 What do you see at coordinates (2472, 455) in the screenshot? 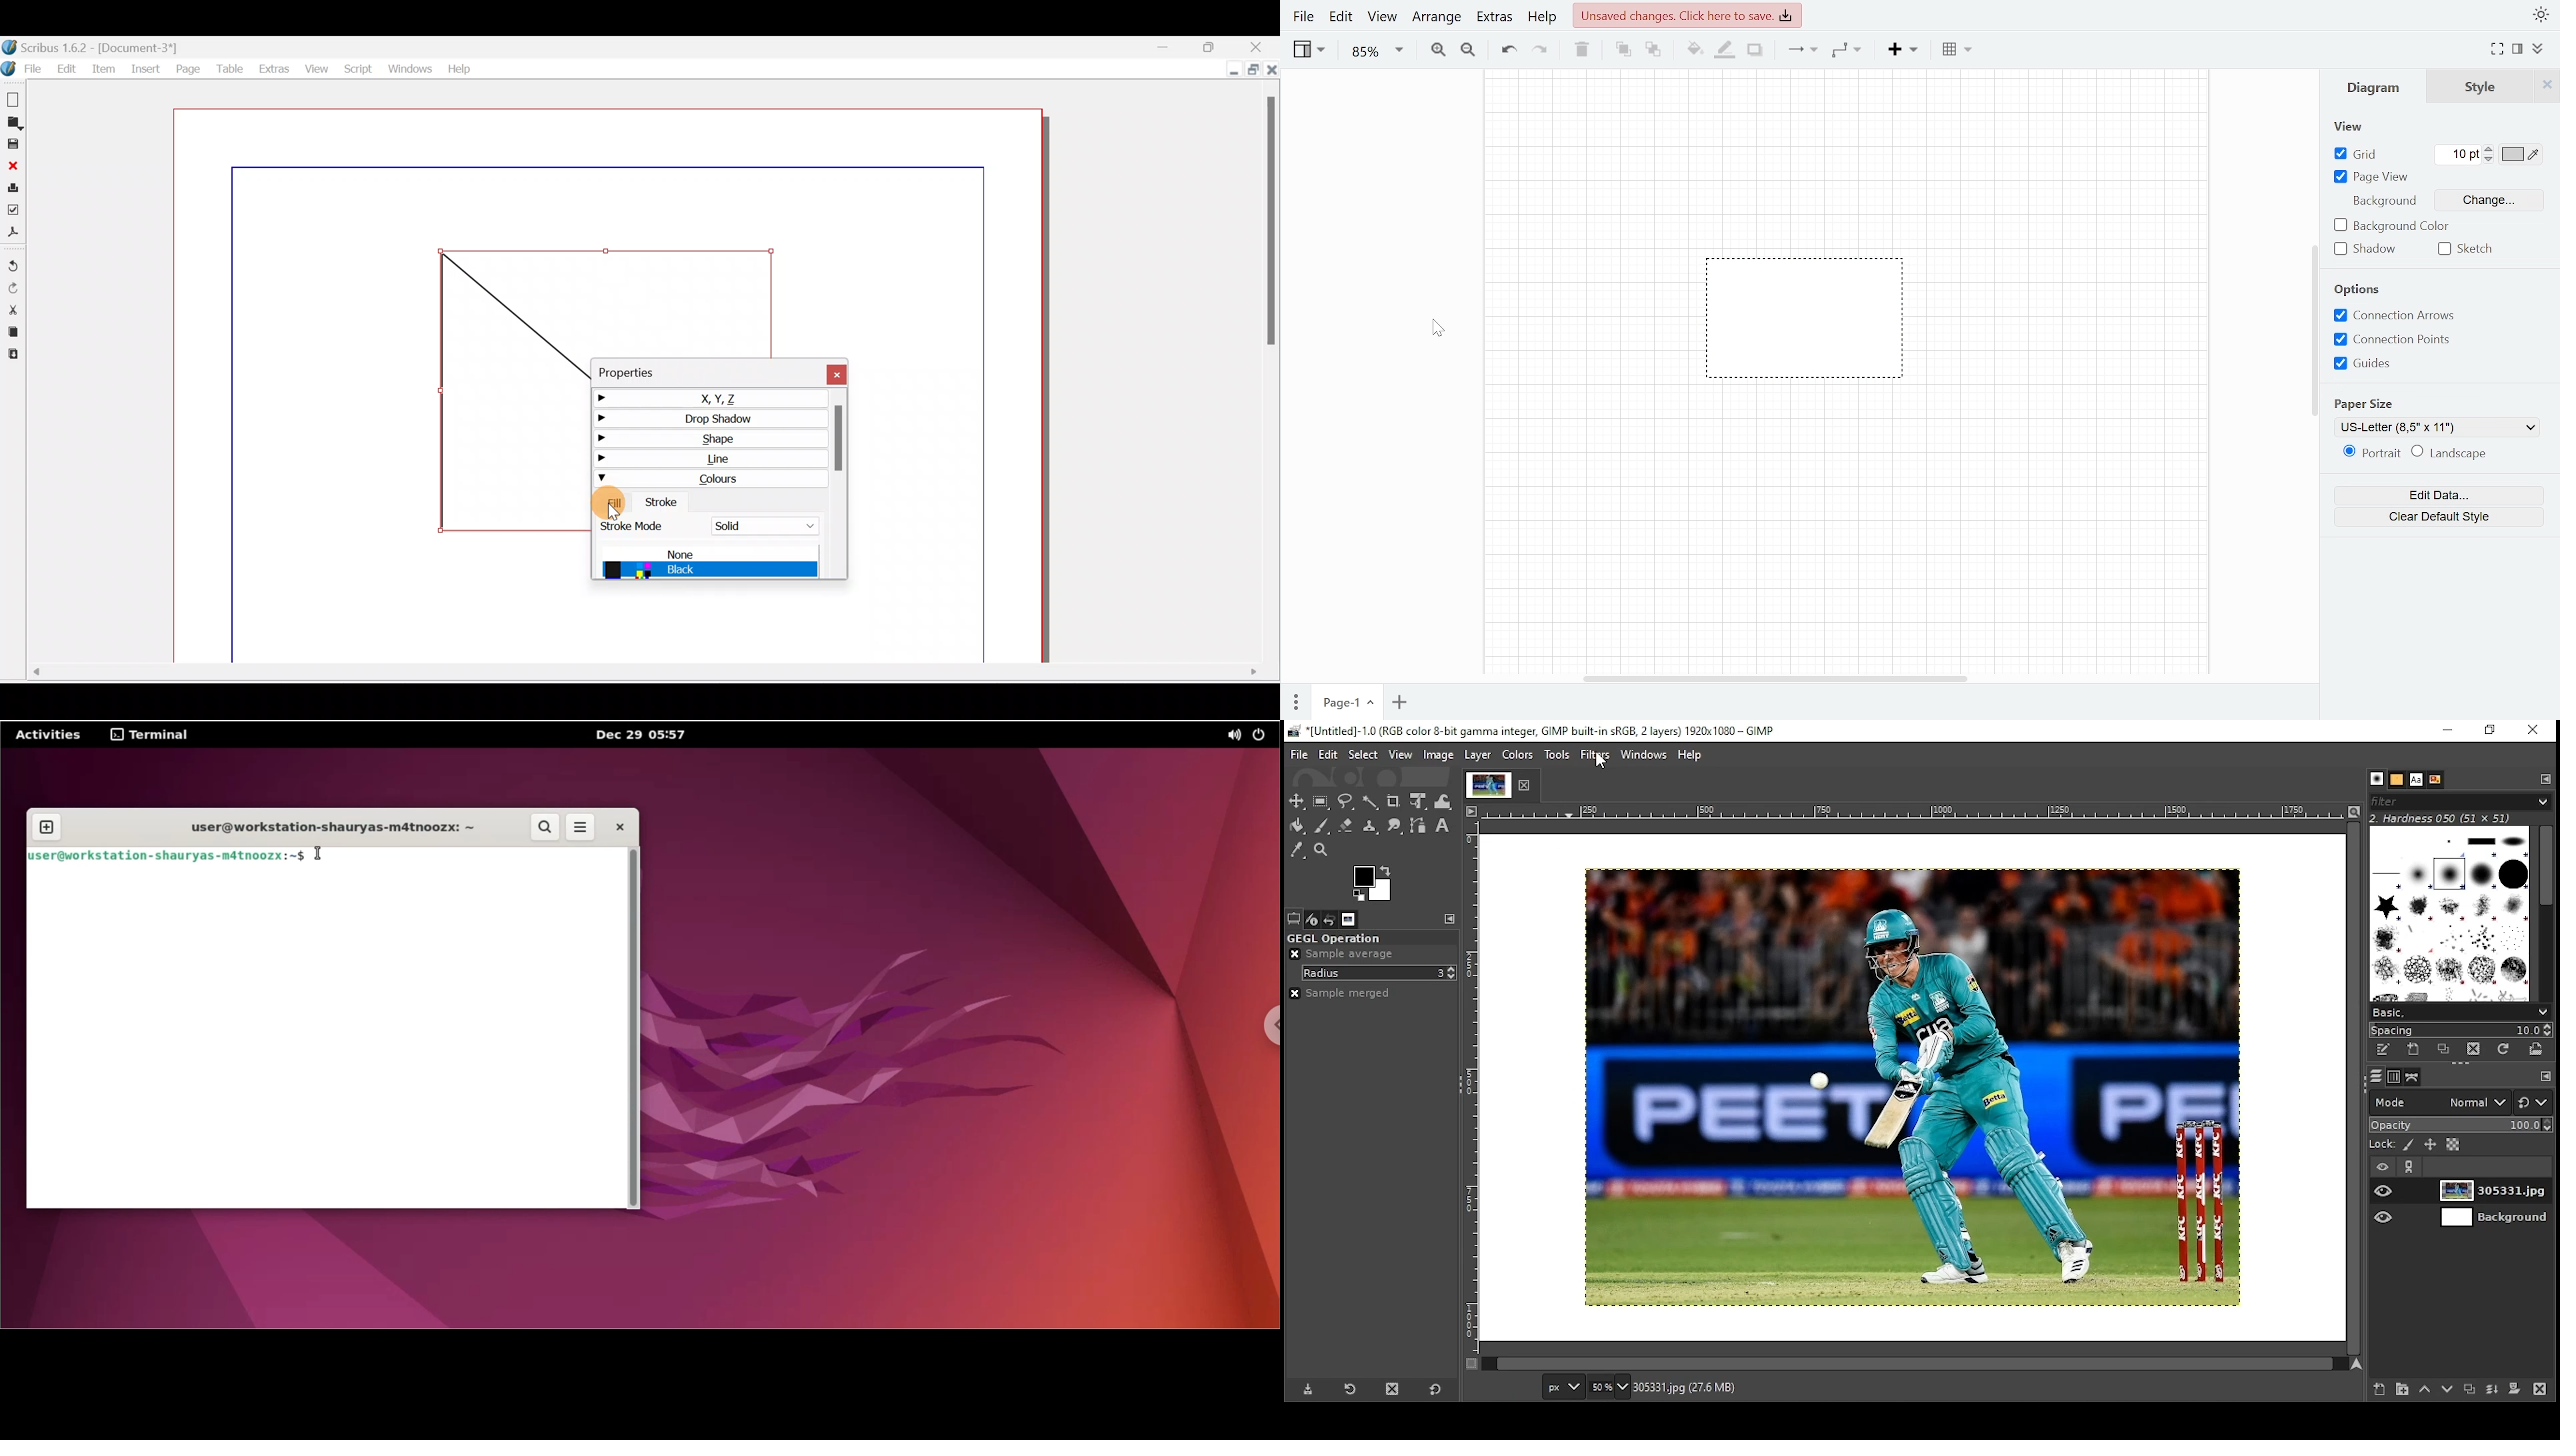
I see `Landscape` at bounding box center [2472, 455].